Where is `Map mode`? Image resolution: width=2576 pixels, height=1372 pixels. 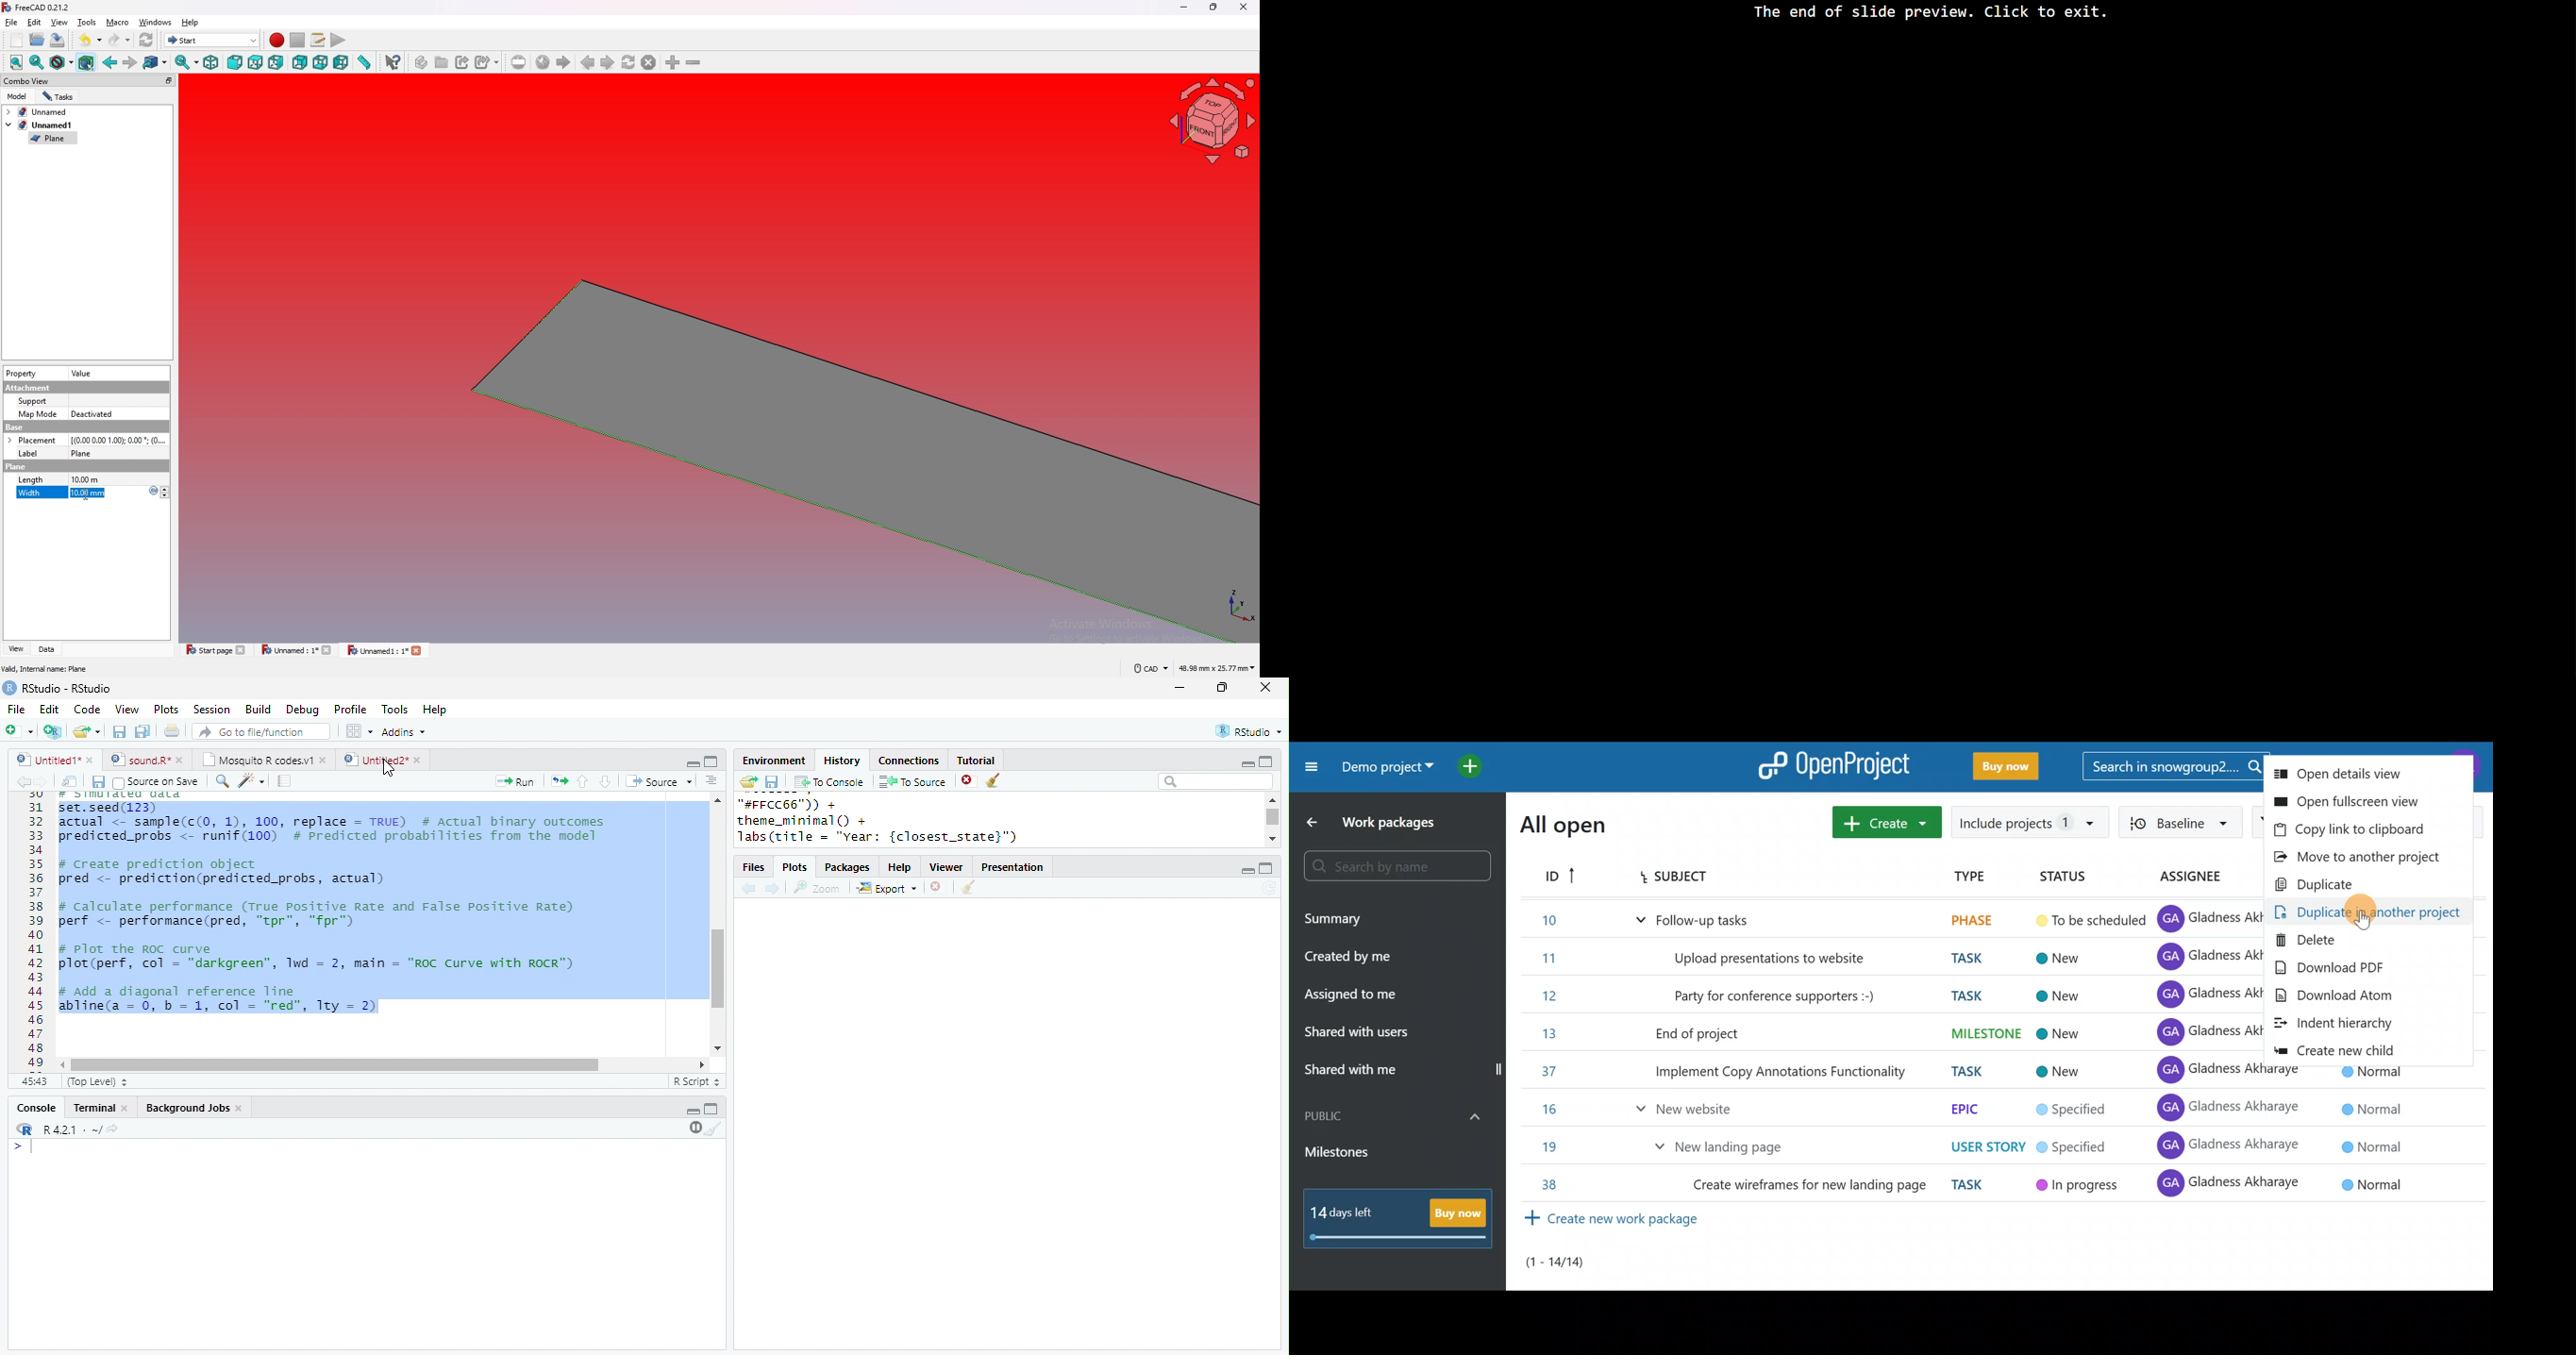 Map mode is located at coordinates (37, 415).